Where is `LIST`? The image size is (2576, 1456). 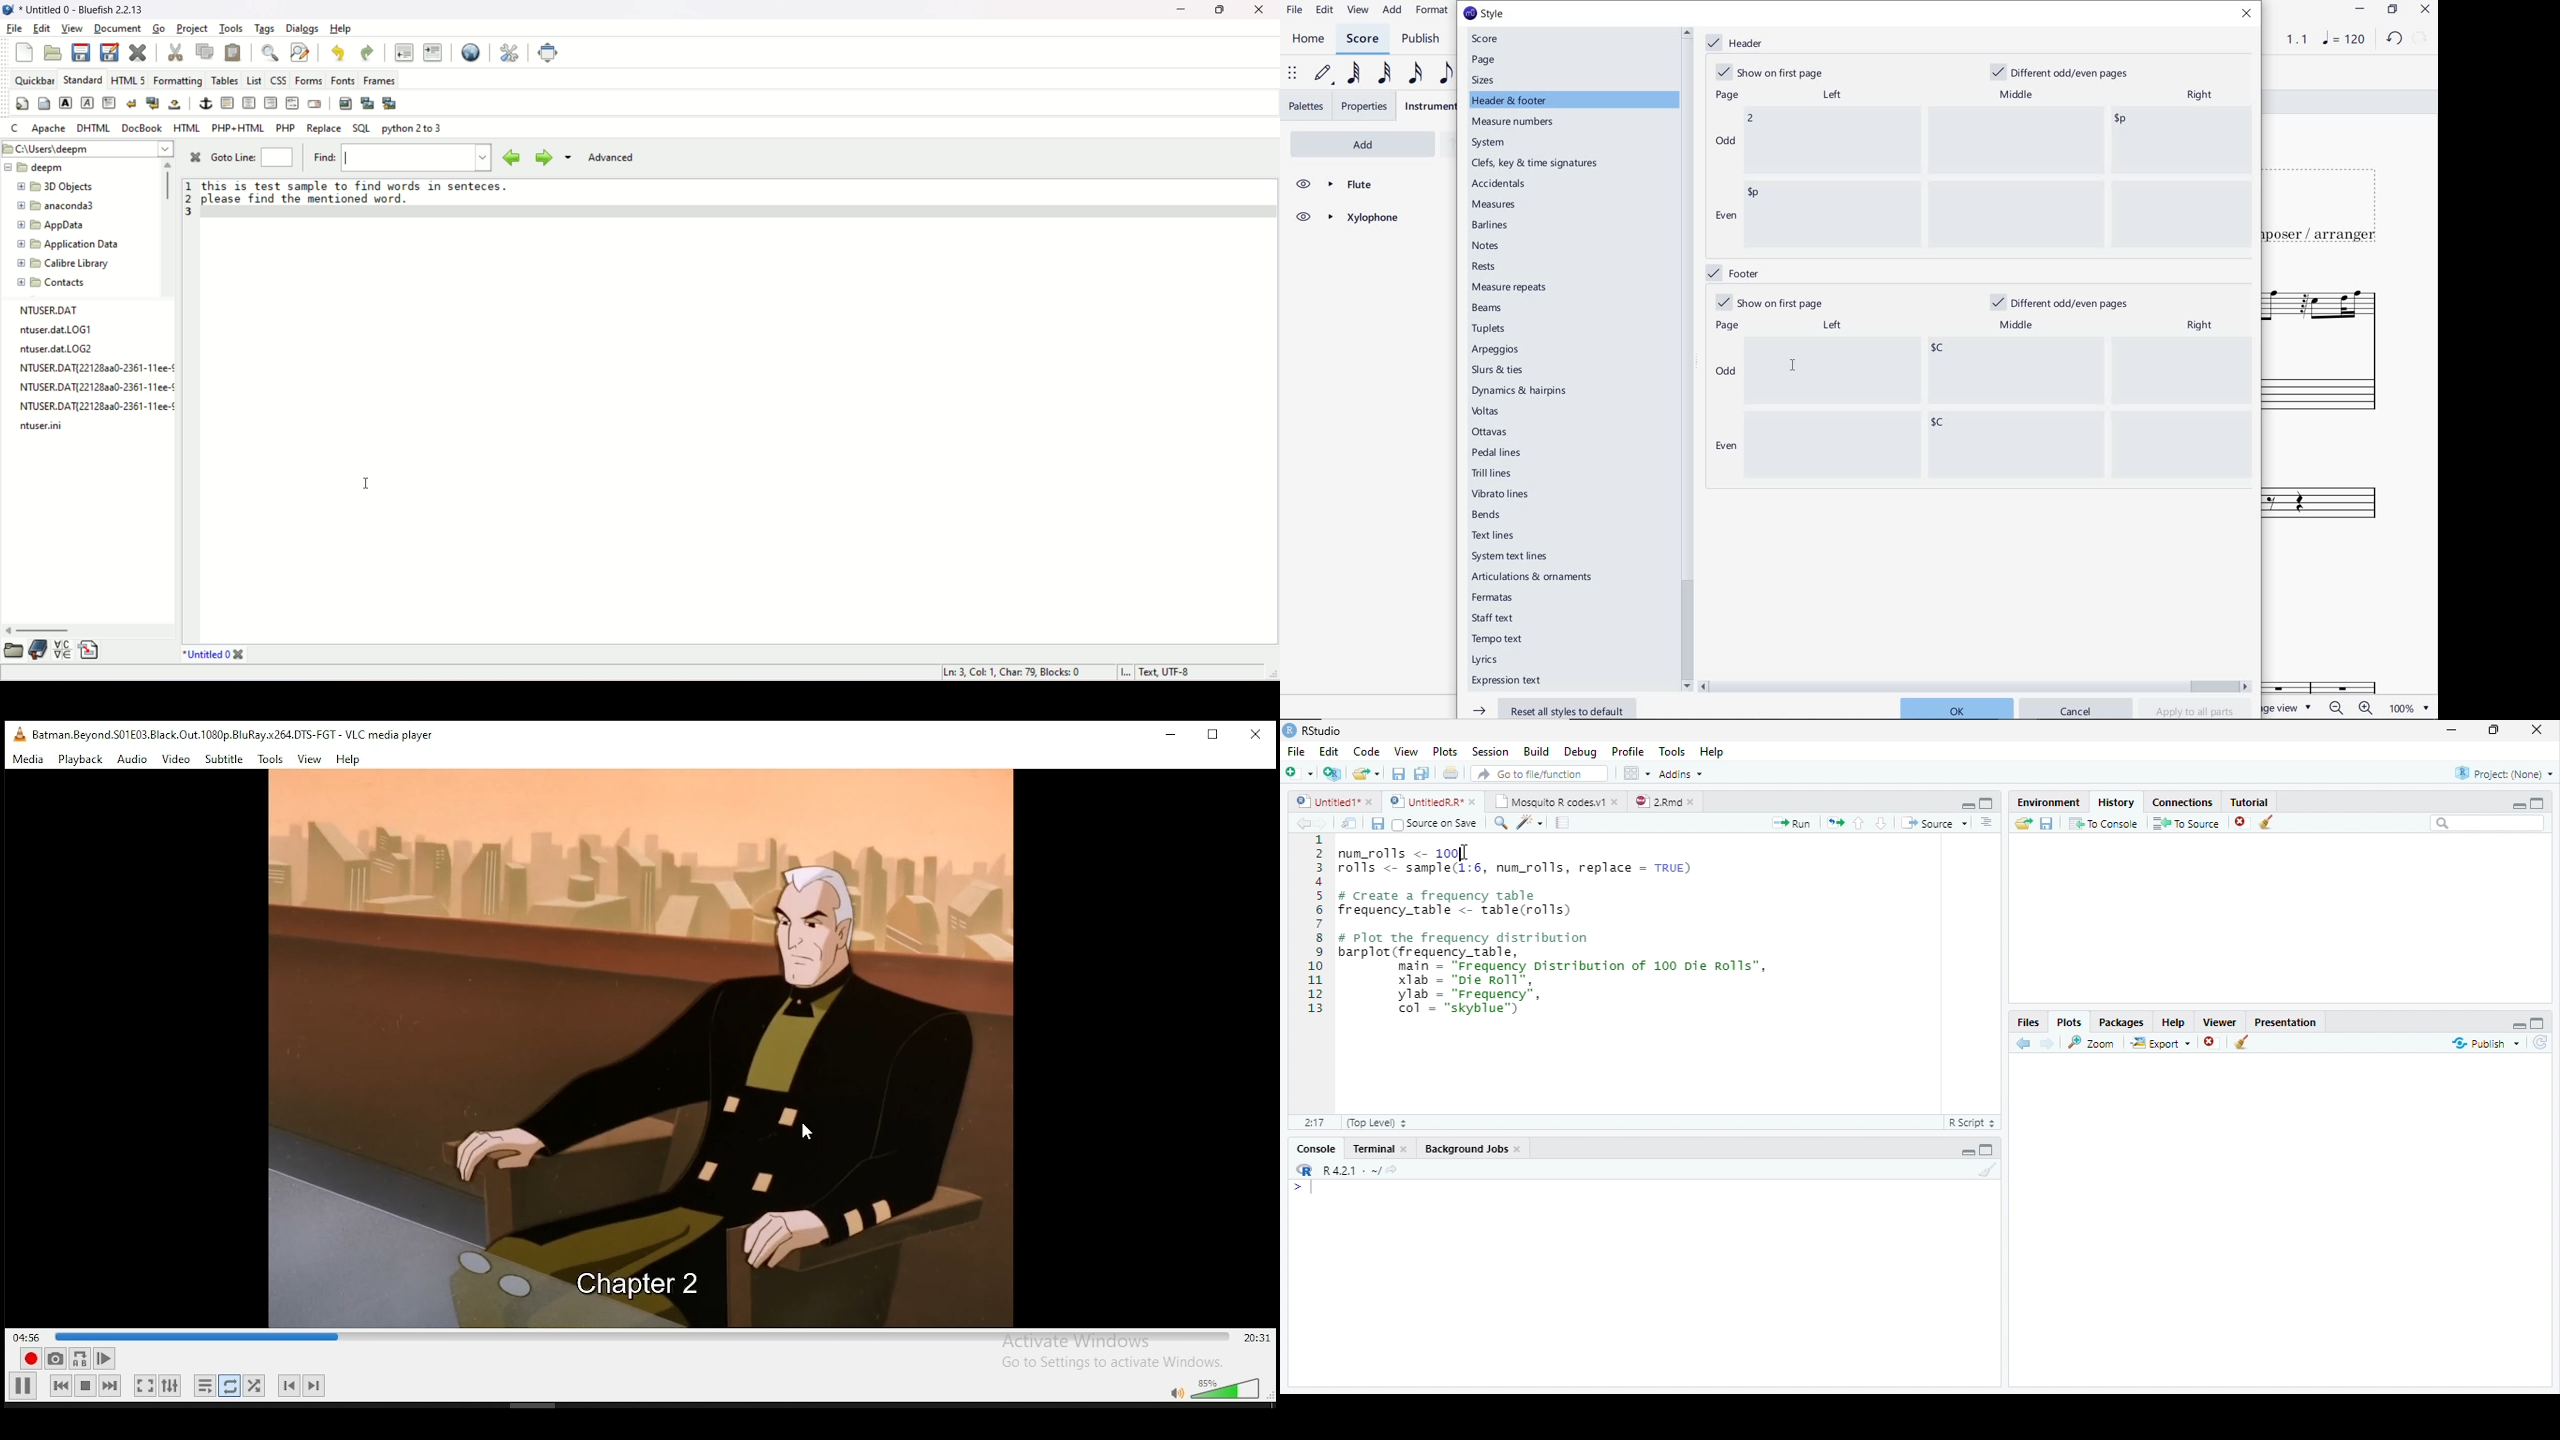 LIST is located at coordinates (255, 80).